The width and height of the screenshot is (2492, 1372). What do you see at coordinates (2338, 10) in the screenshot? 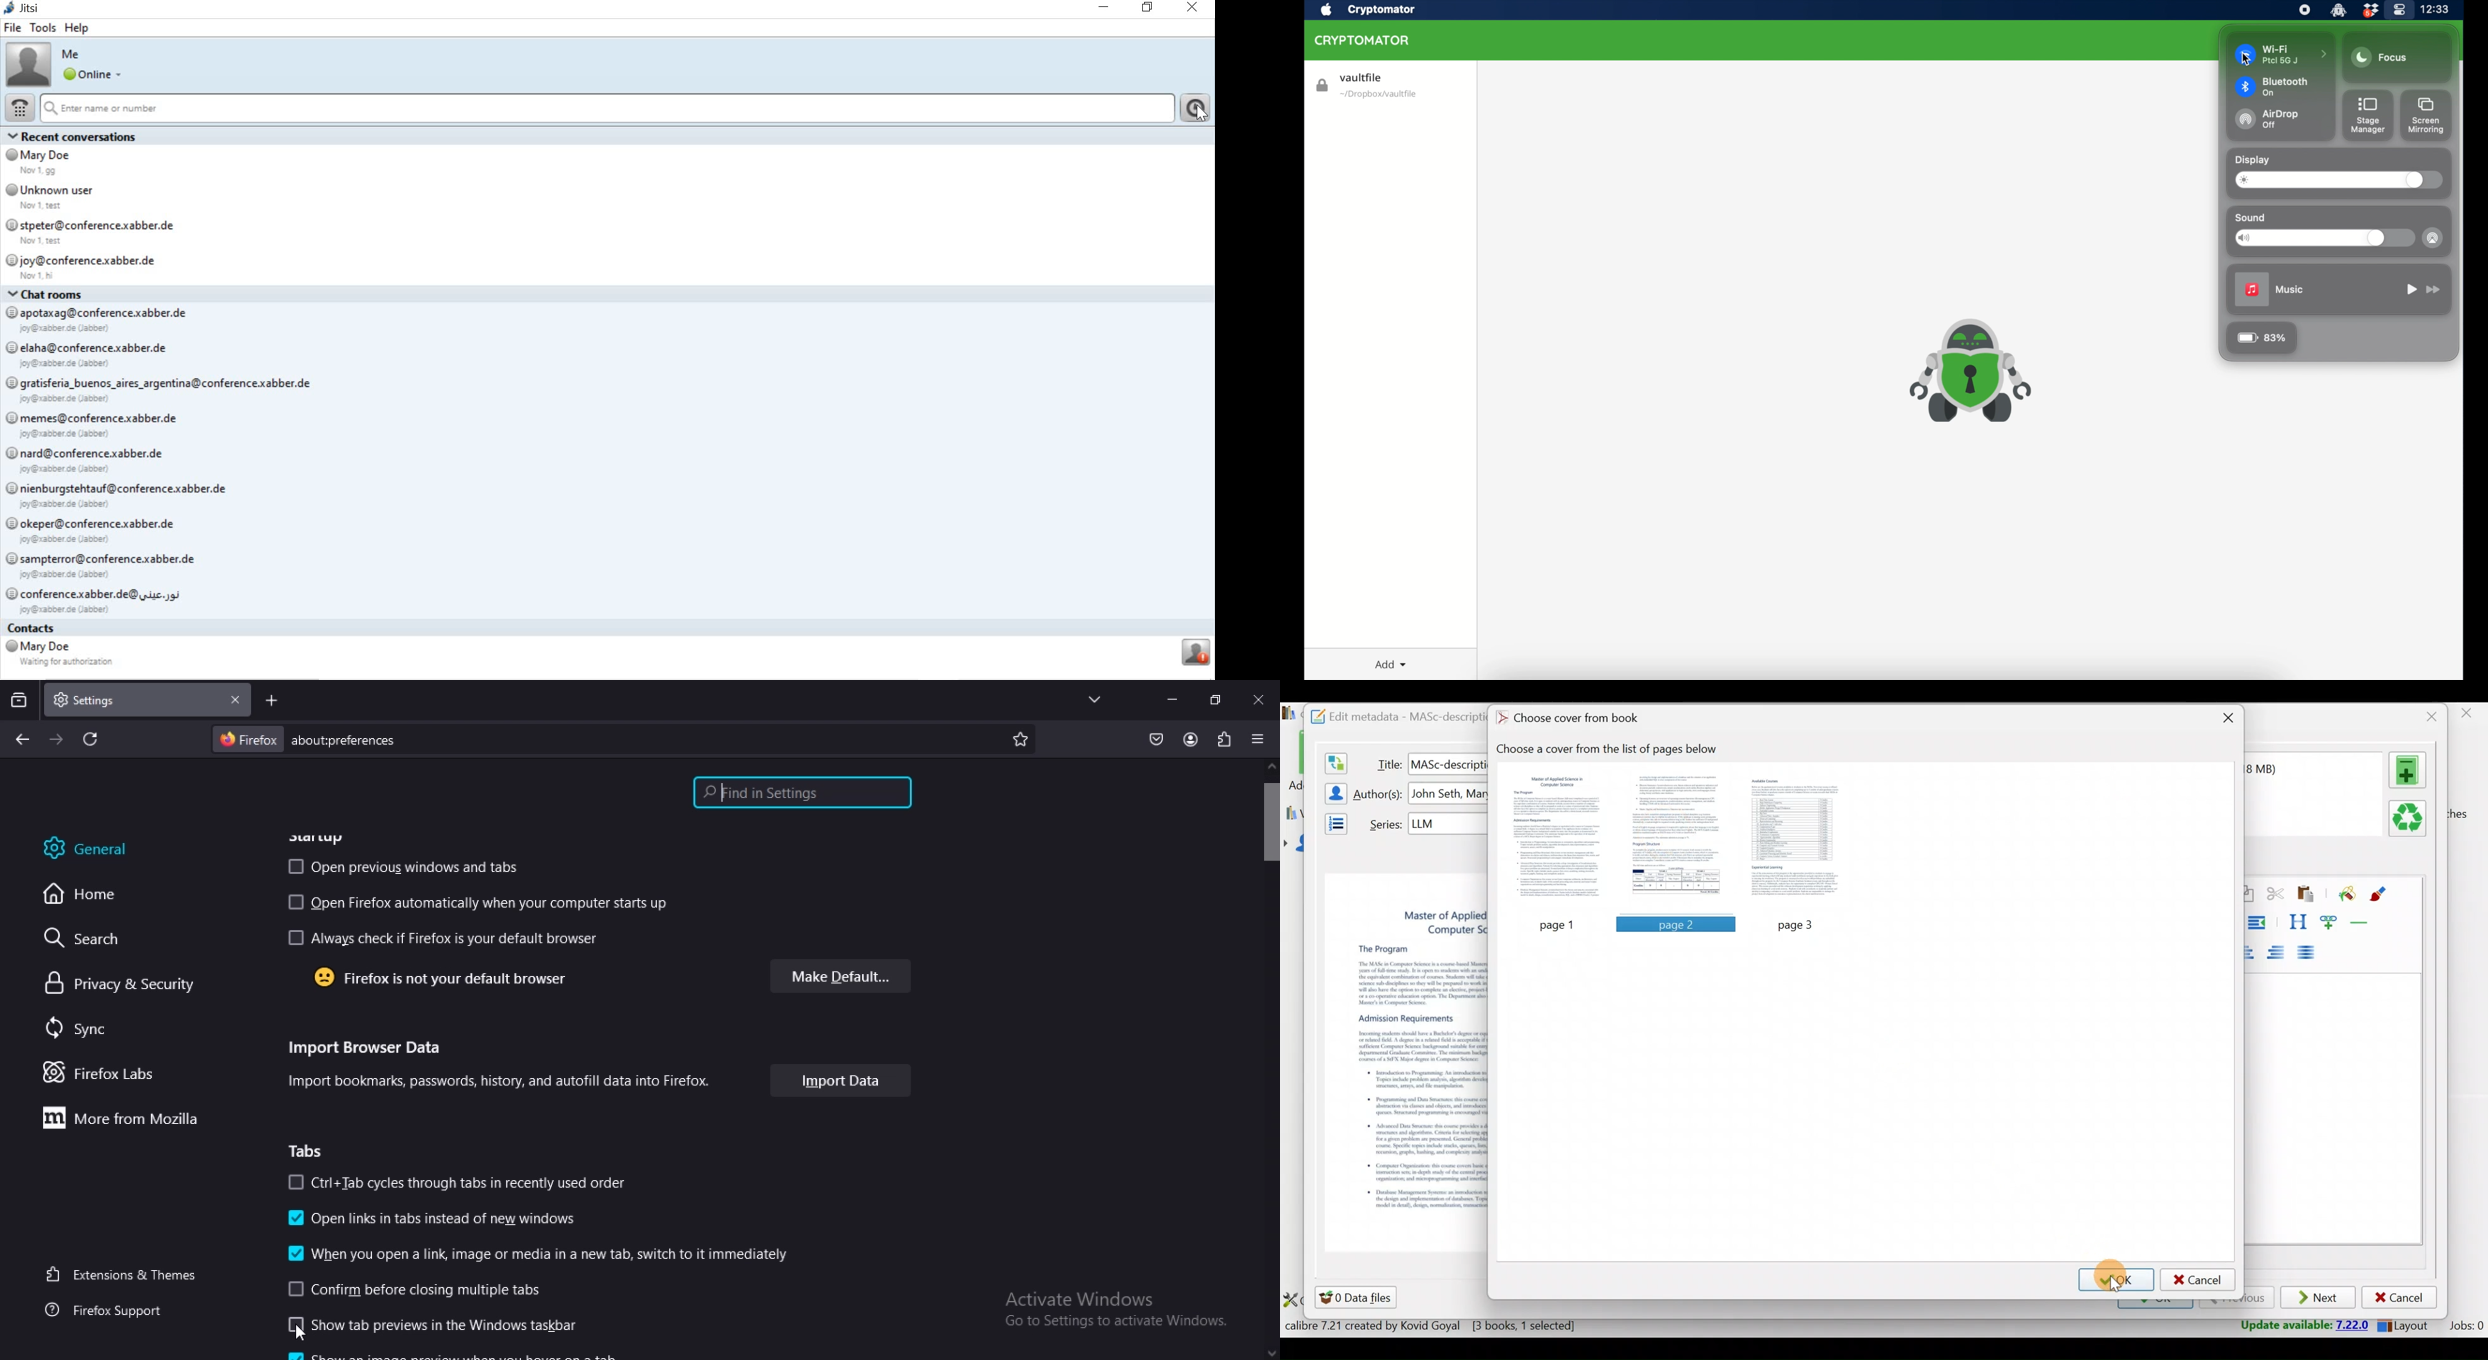
I see `cryptomator icon` at bounding box center [2338, 10].